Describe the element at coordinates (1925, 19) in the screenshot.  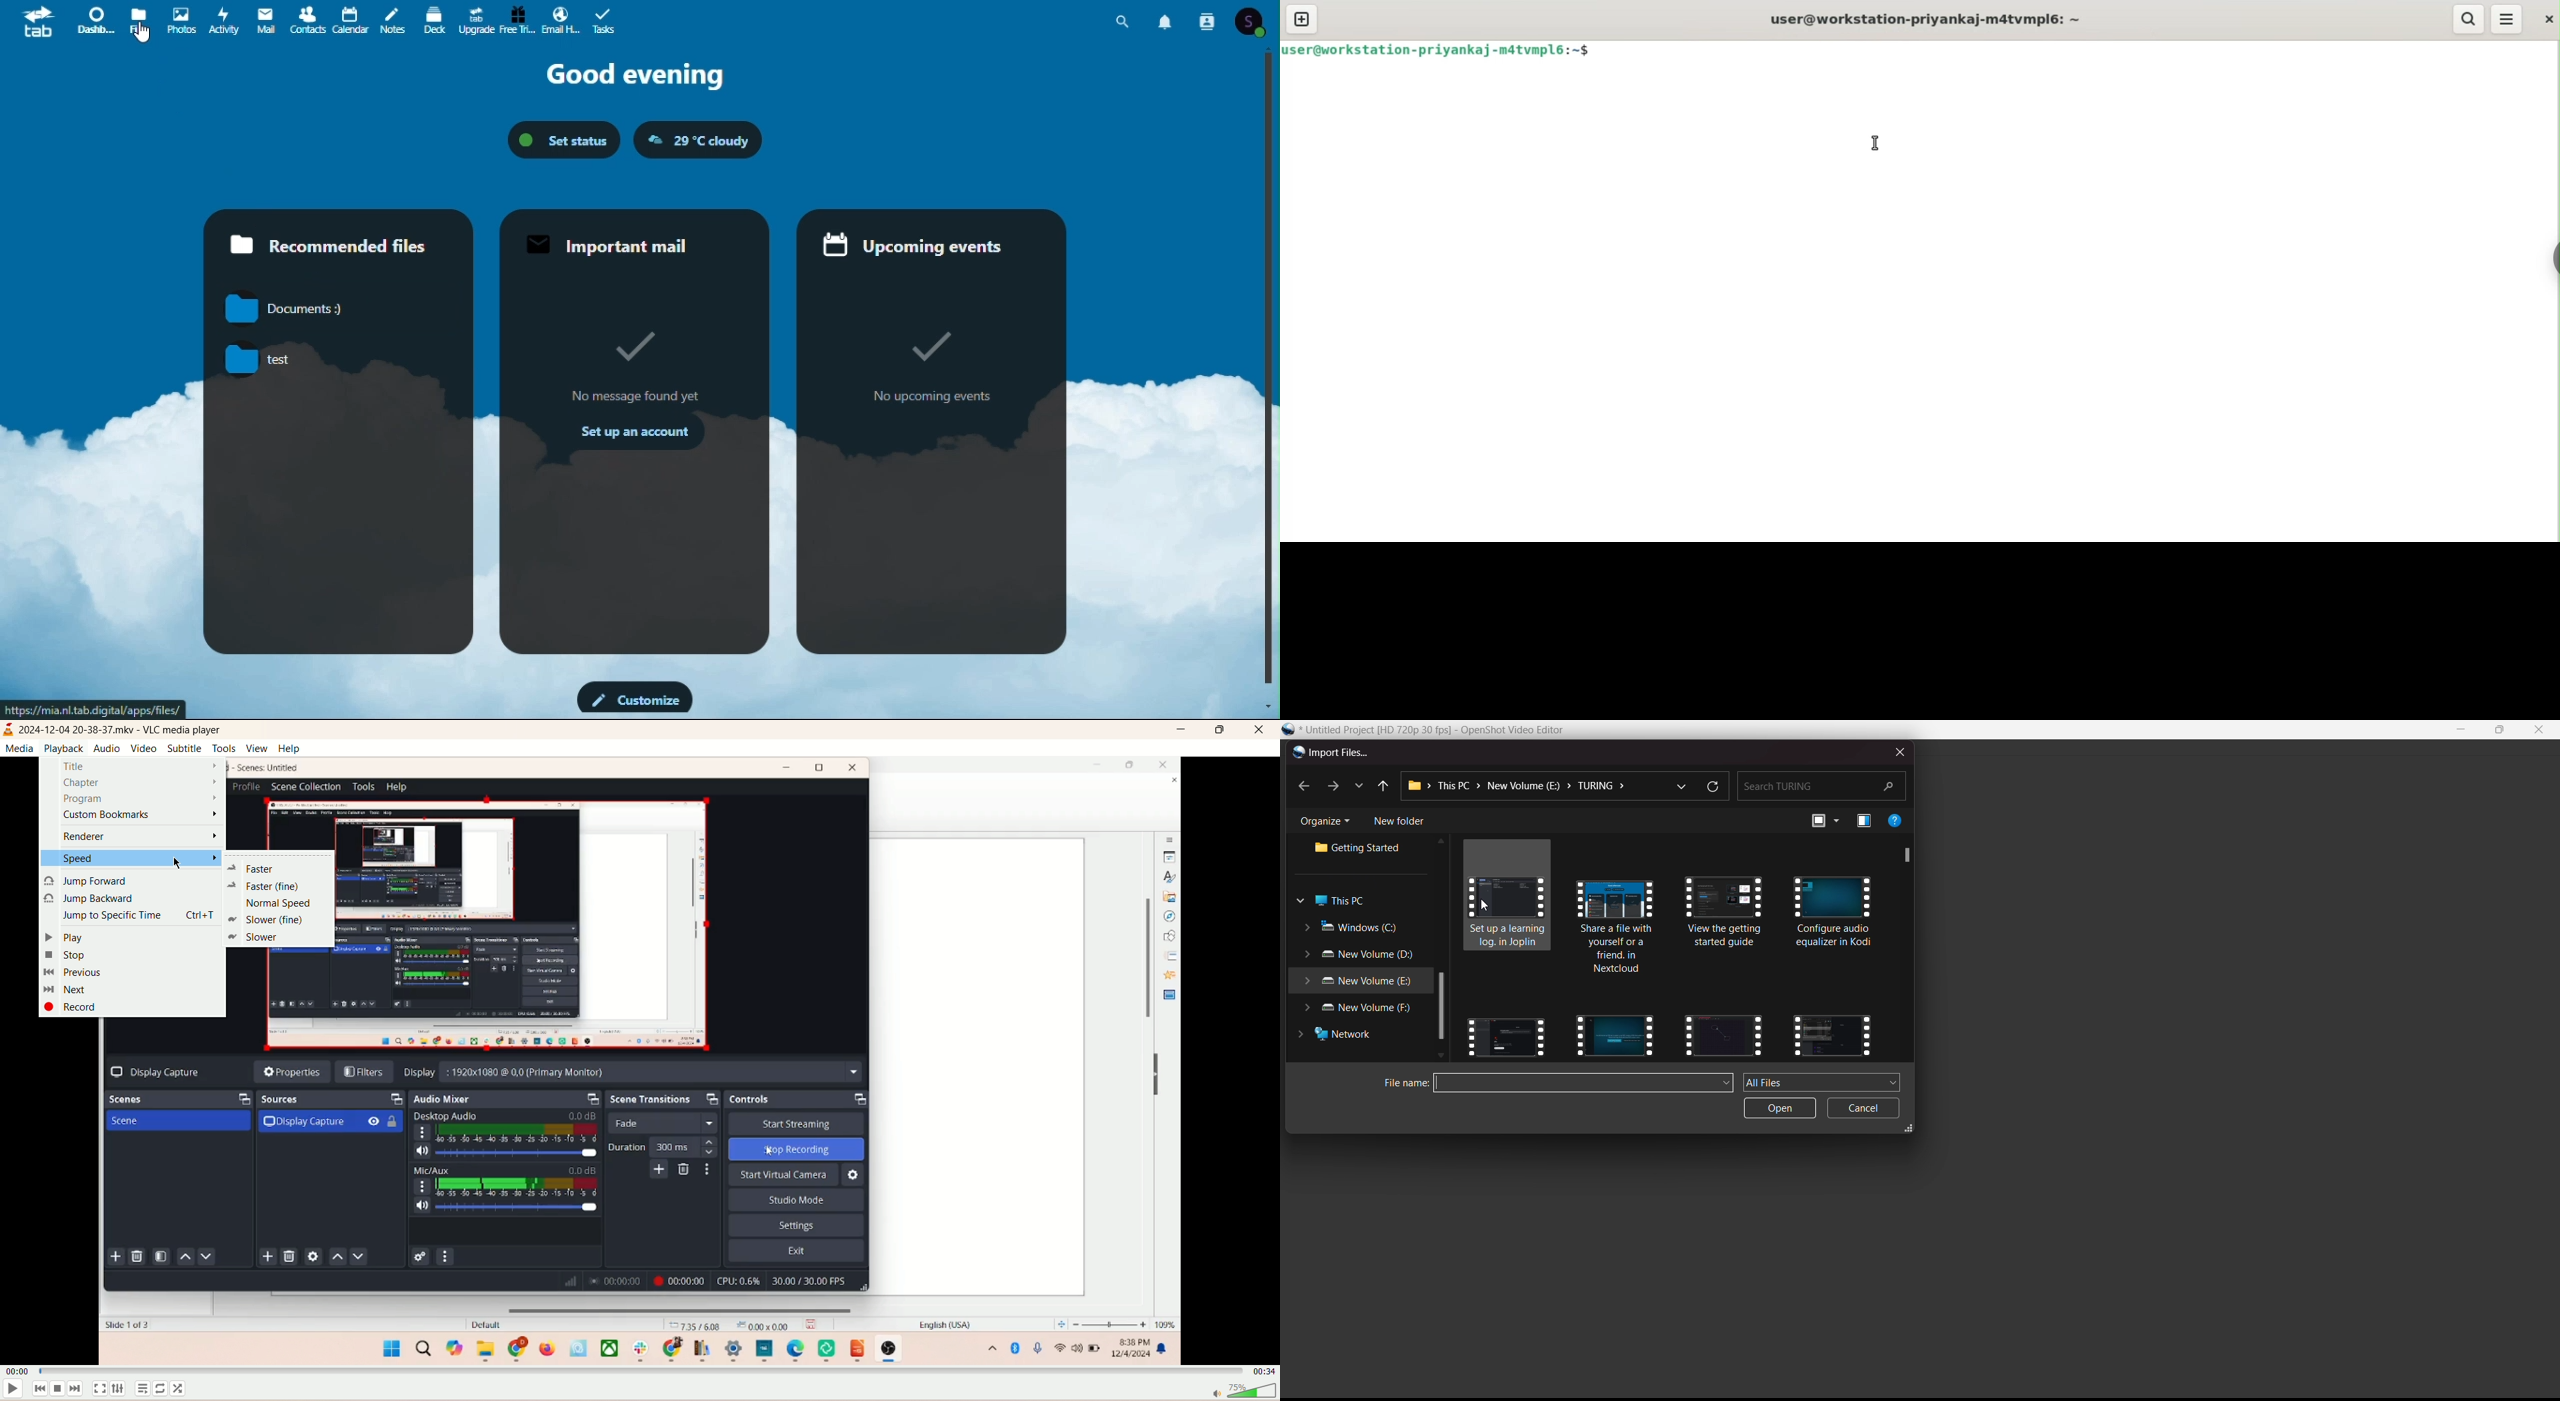
I see `user@workstation-priyankaj-m4tvmpl6: ~` at that location.